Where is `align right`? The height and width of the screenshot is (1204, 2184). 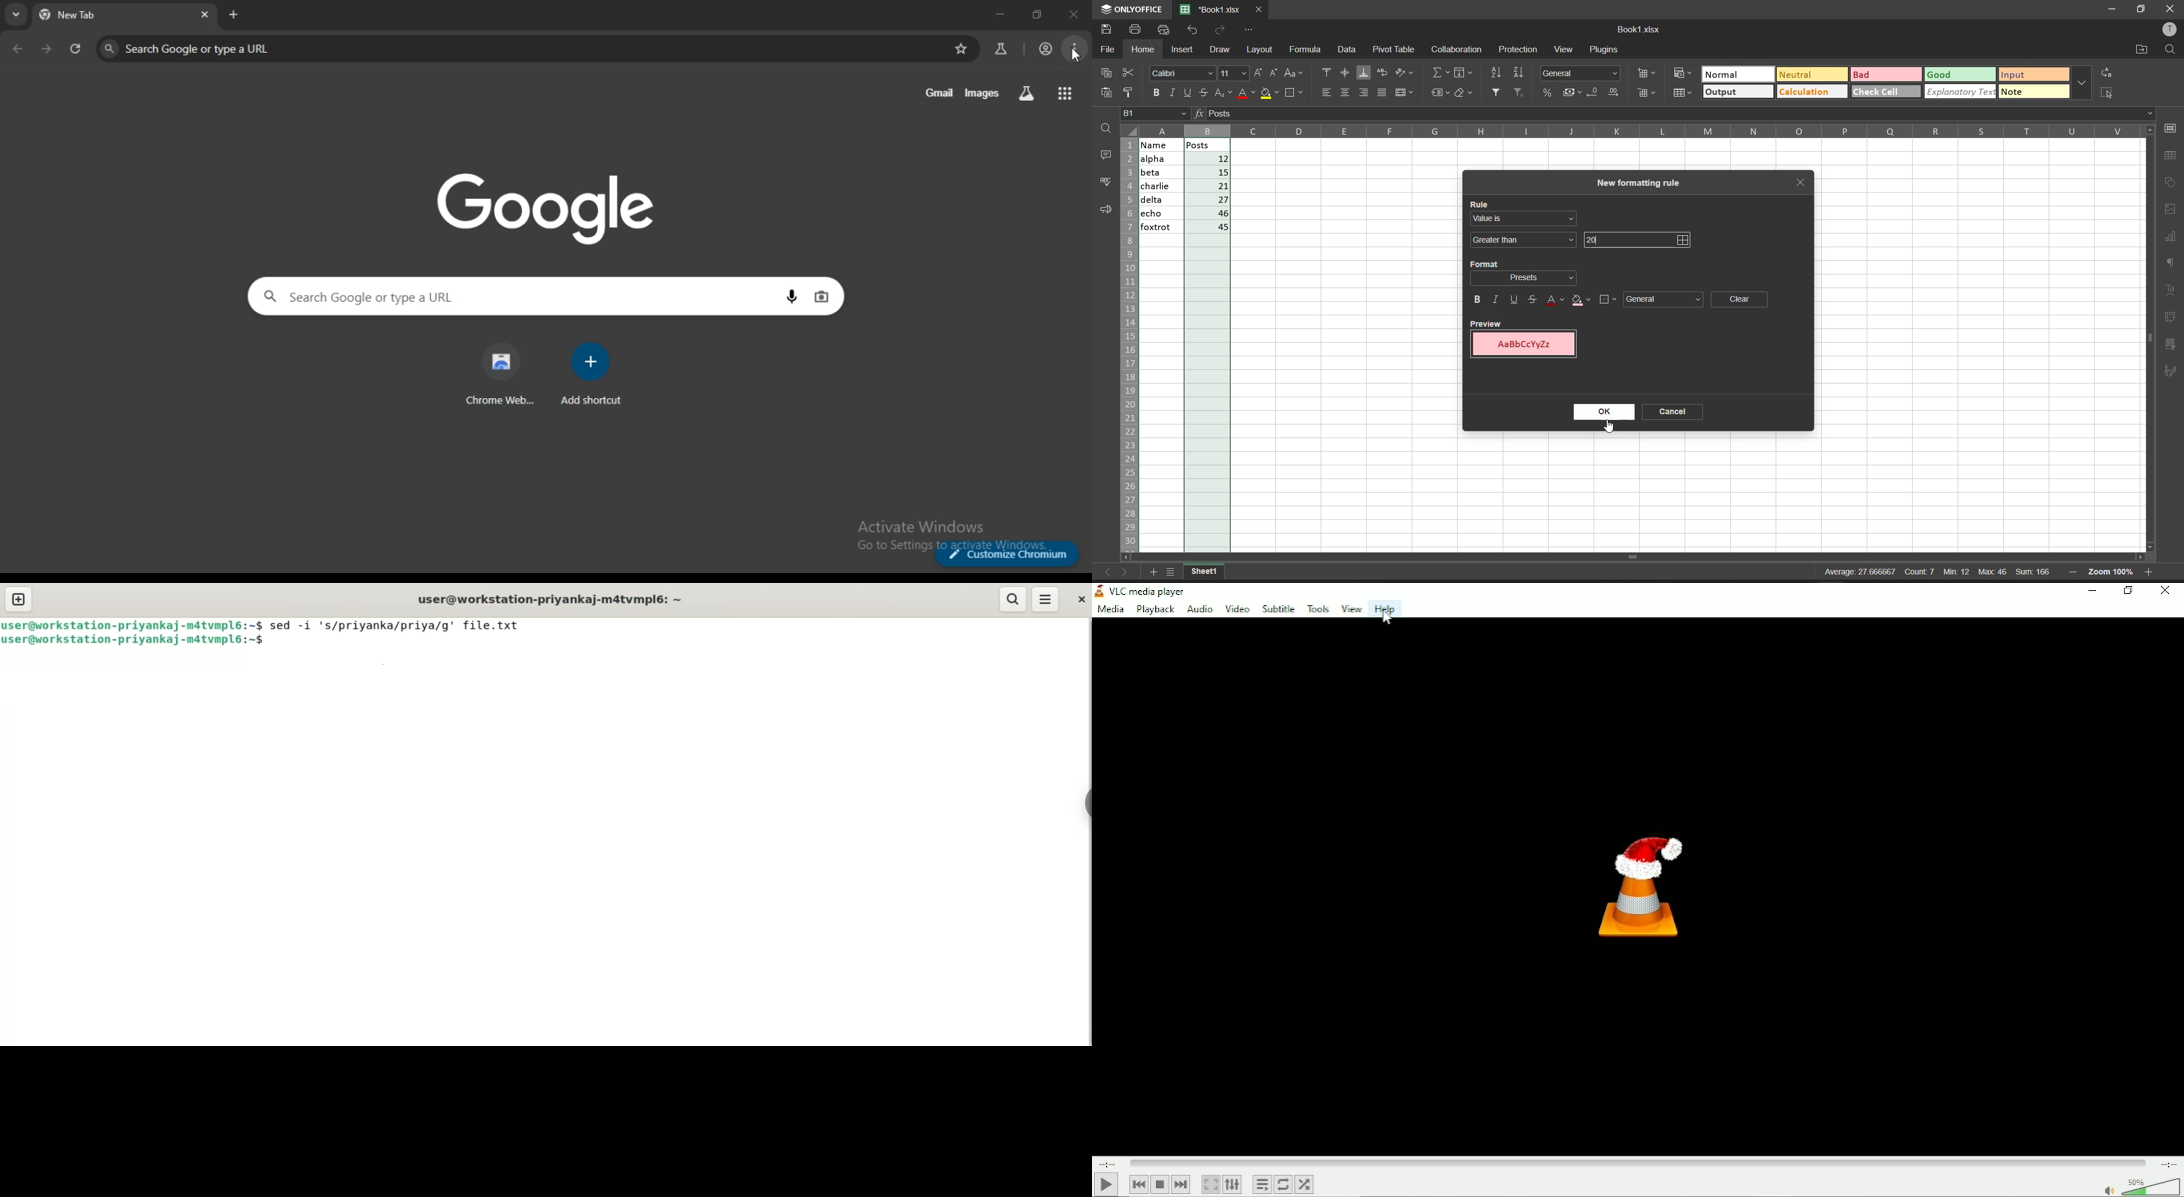 align right is located at coordinates (1364, 93).